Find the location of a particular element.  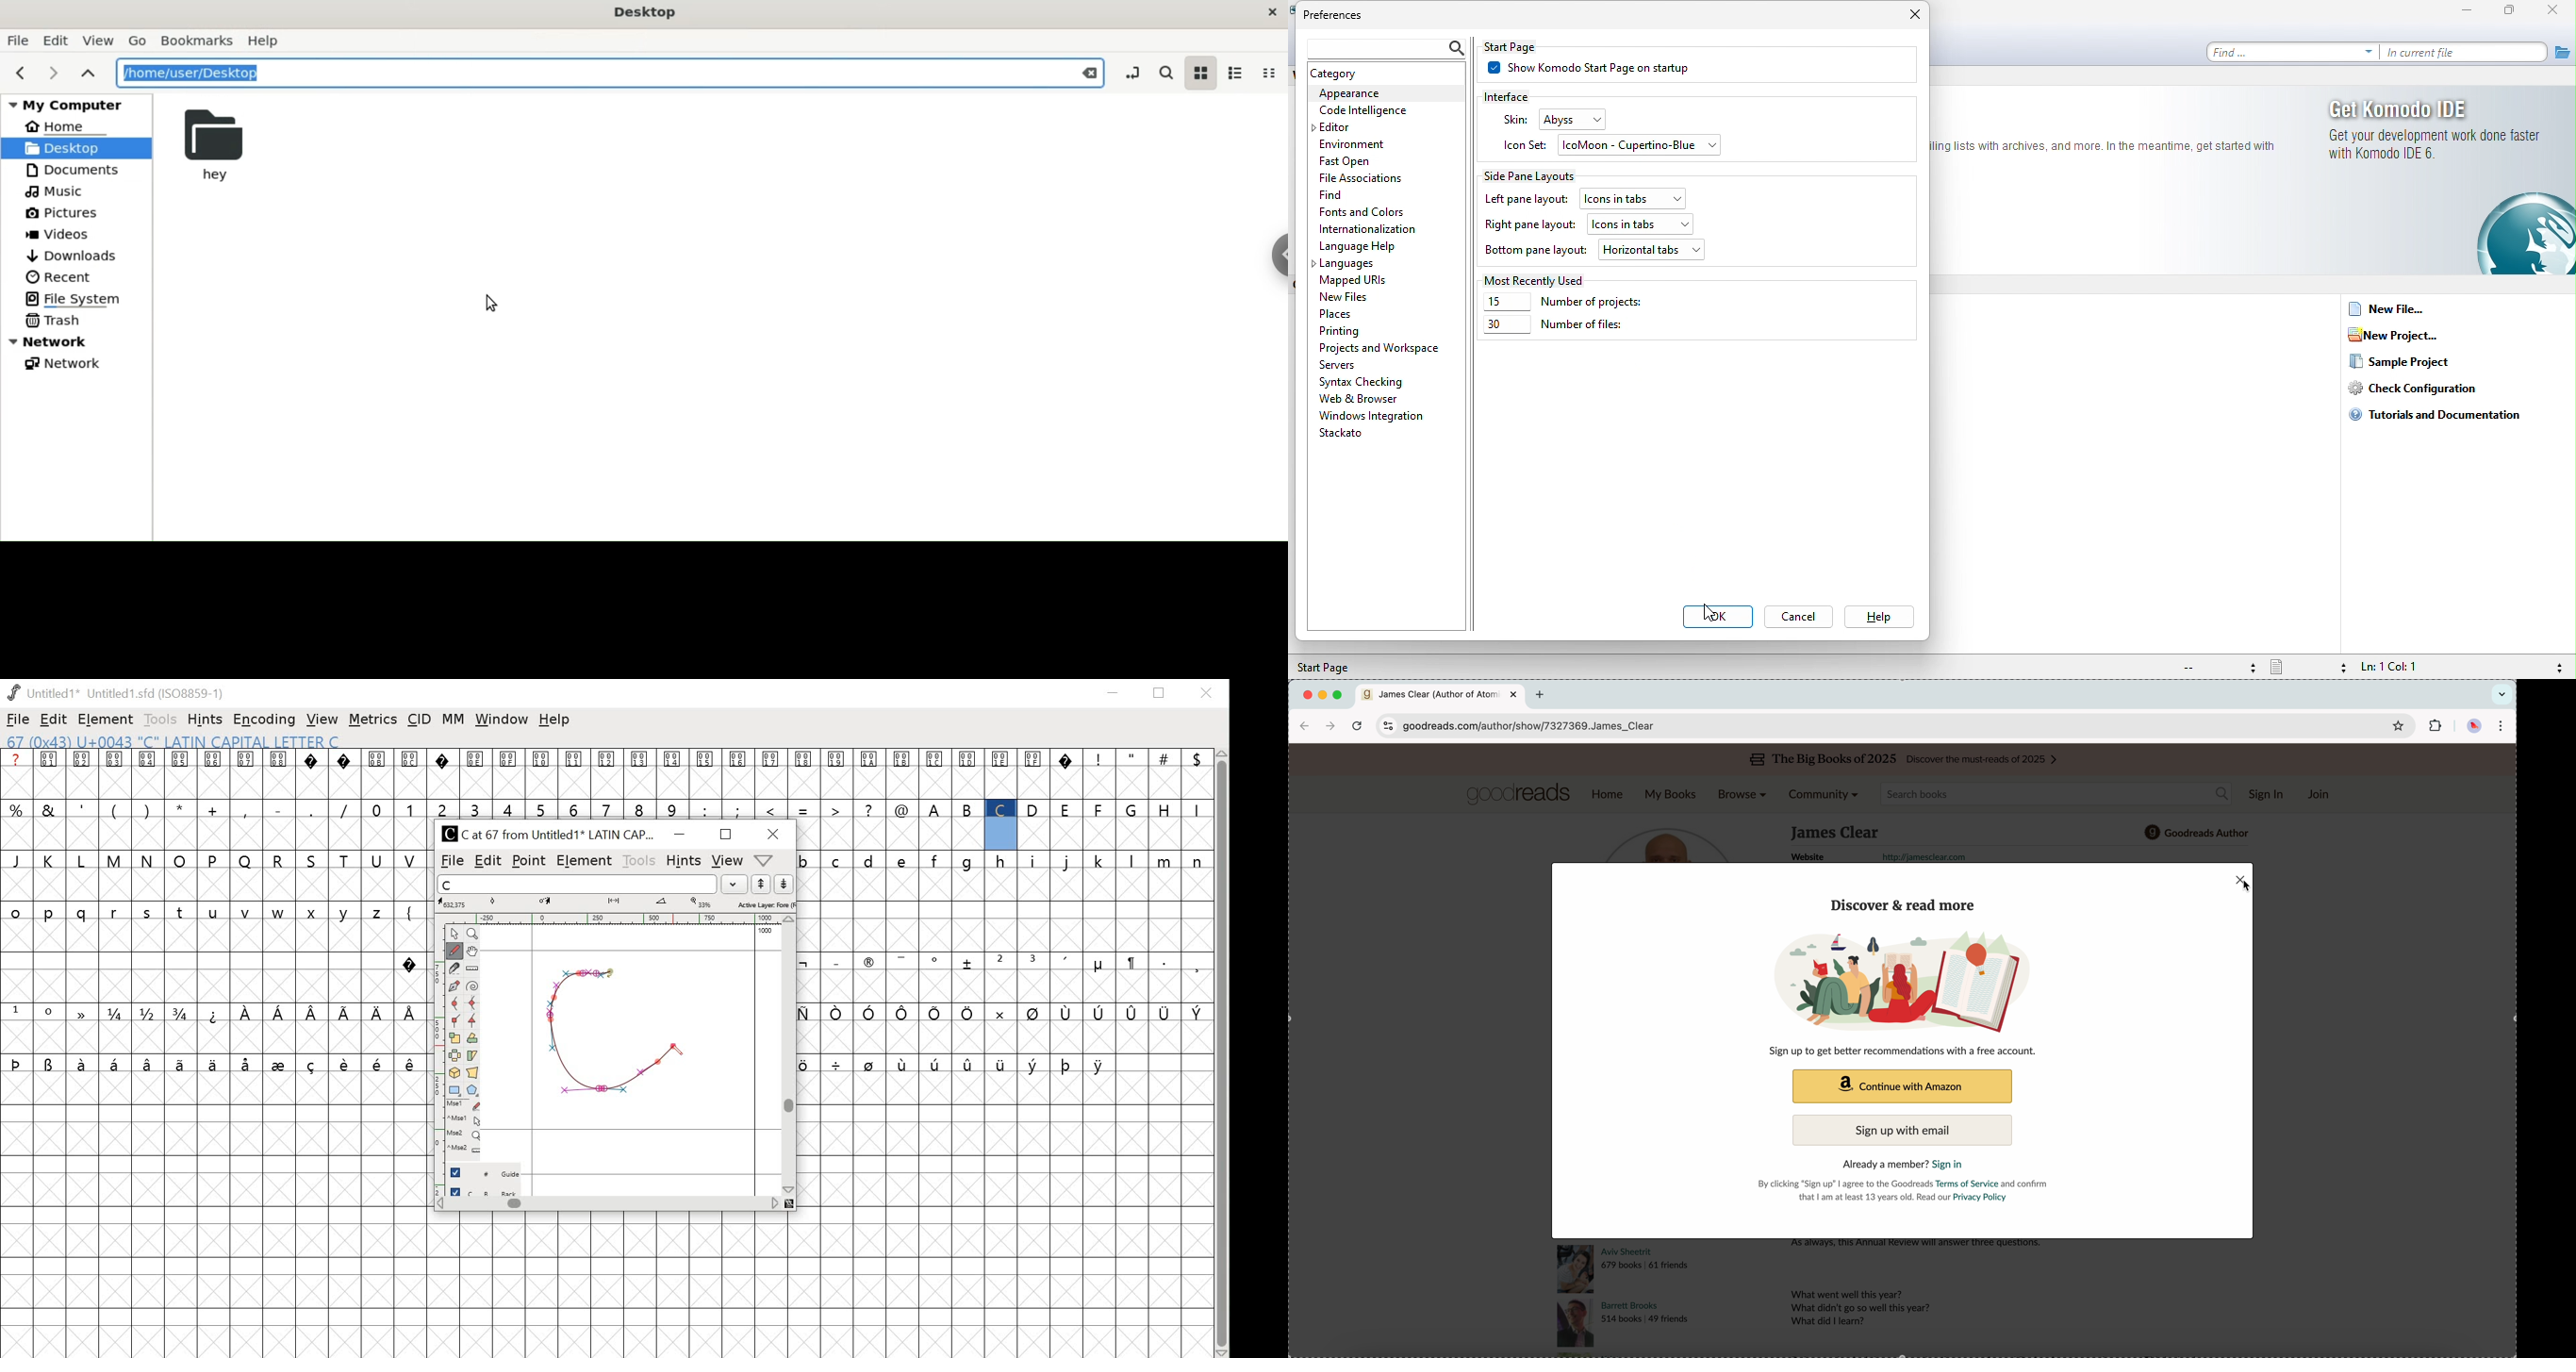

maximize Chrome is located at coordinates (1338, 694).